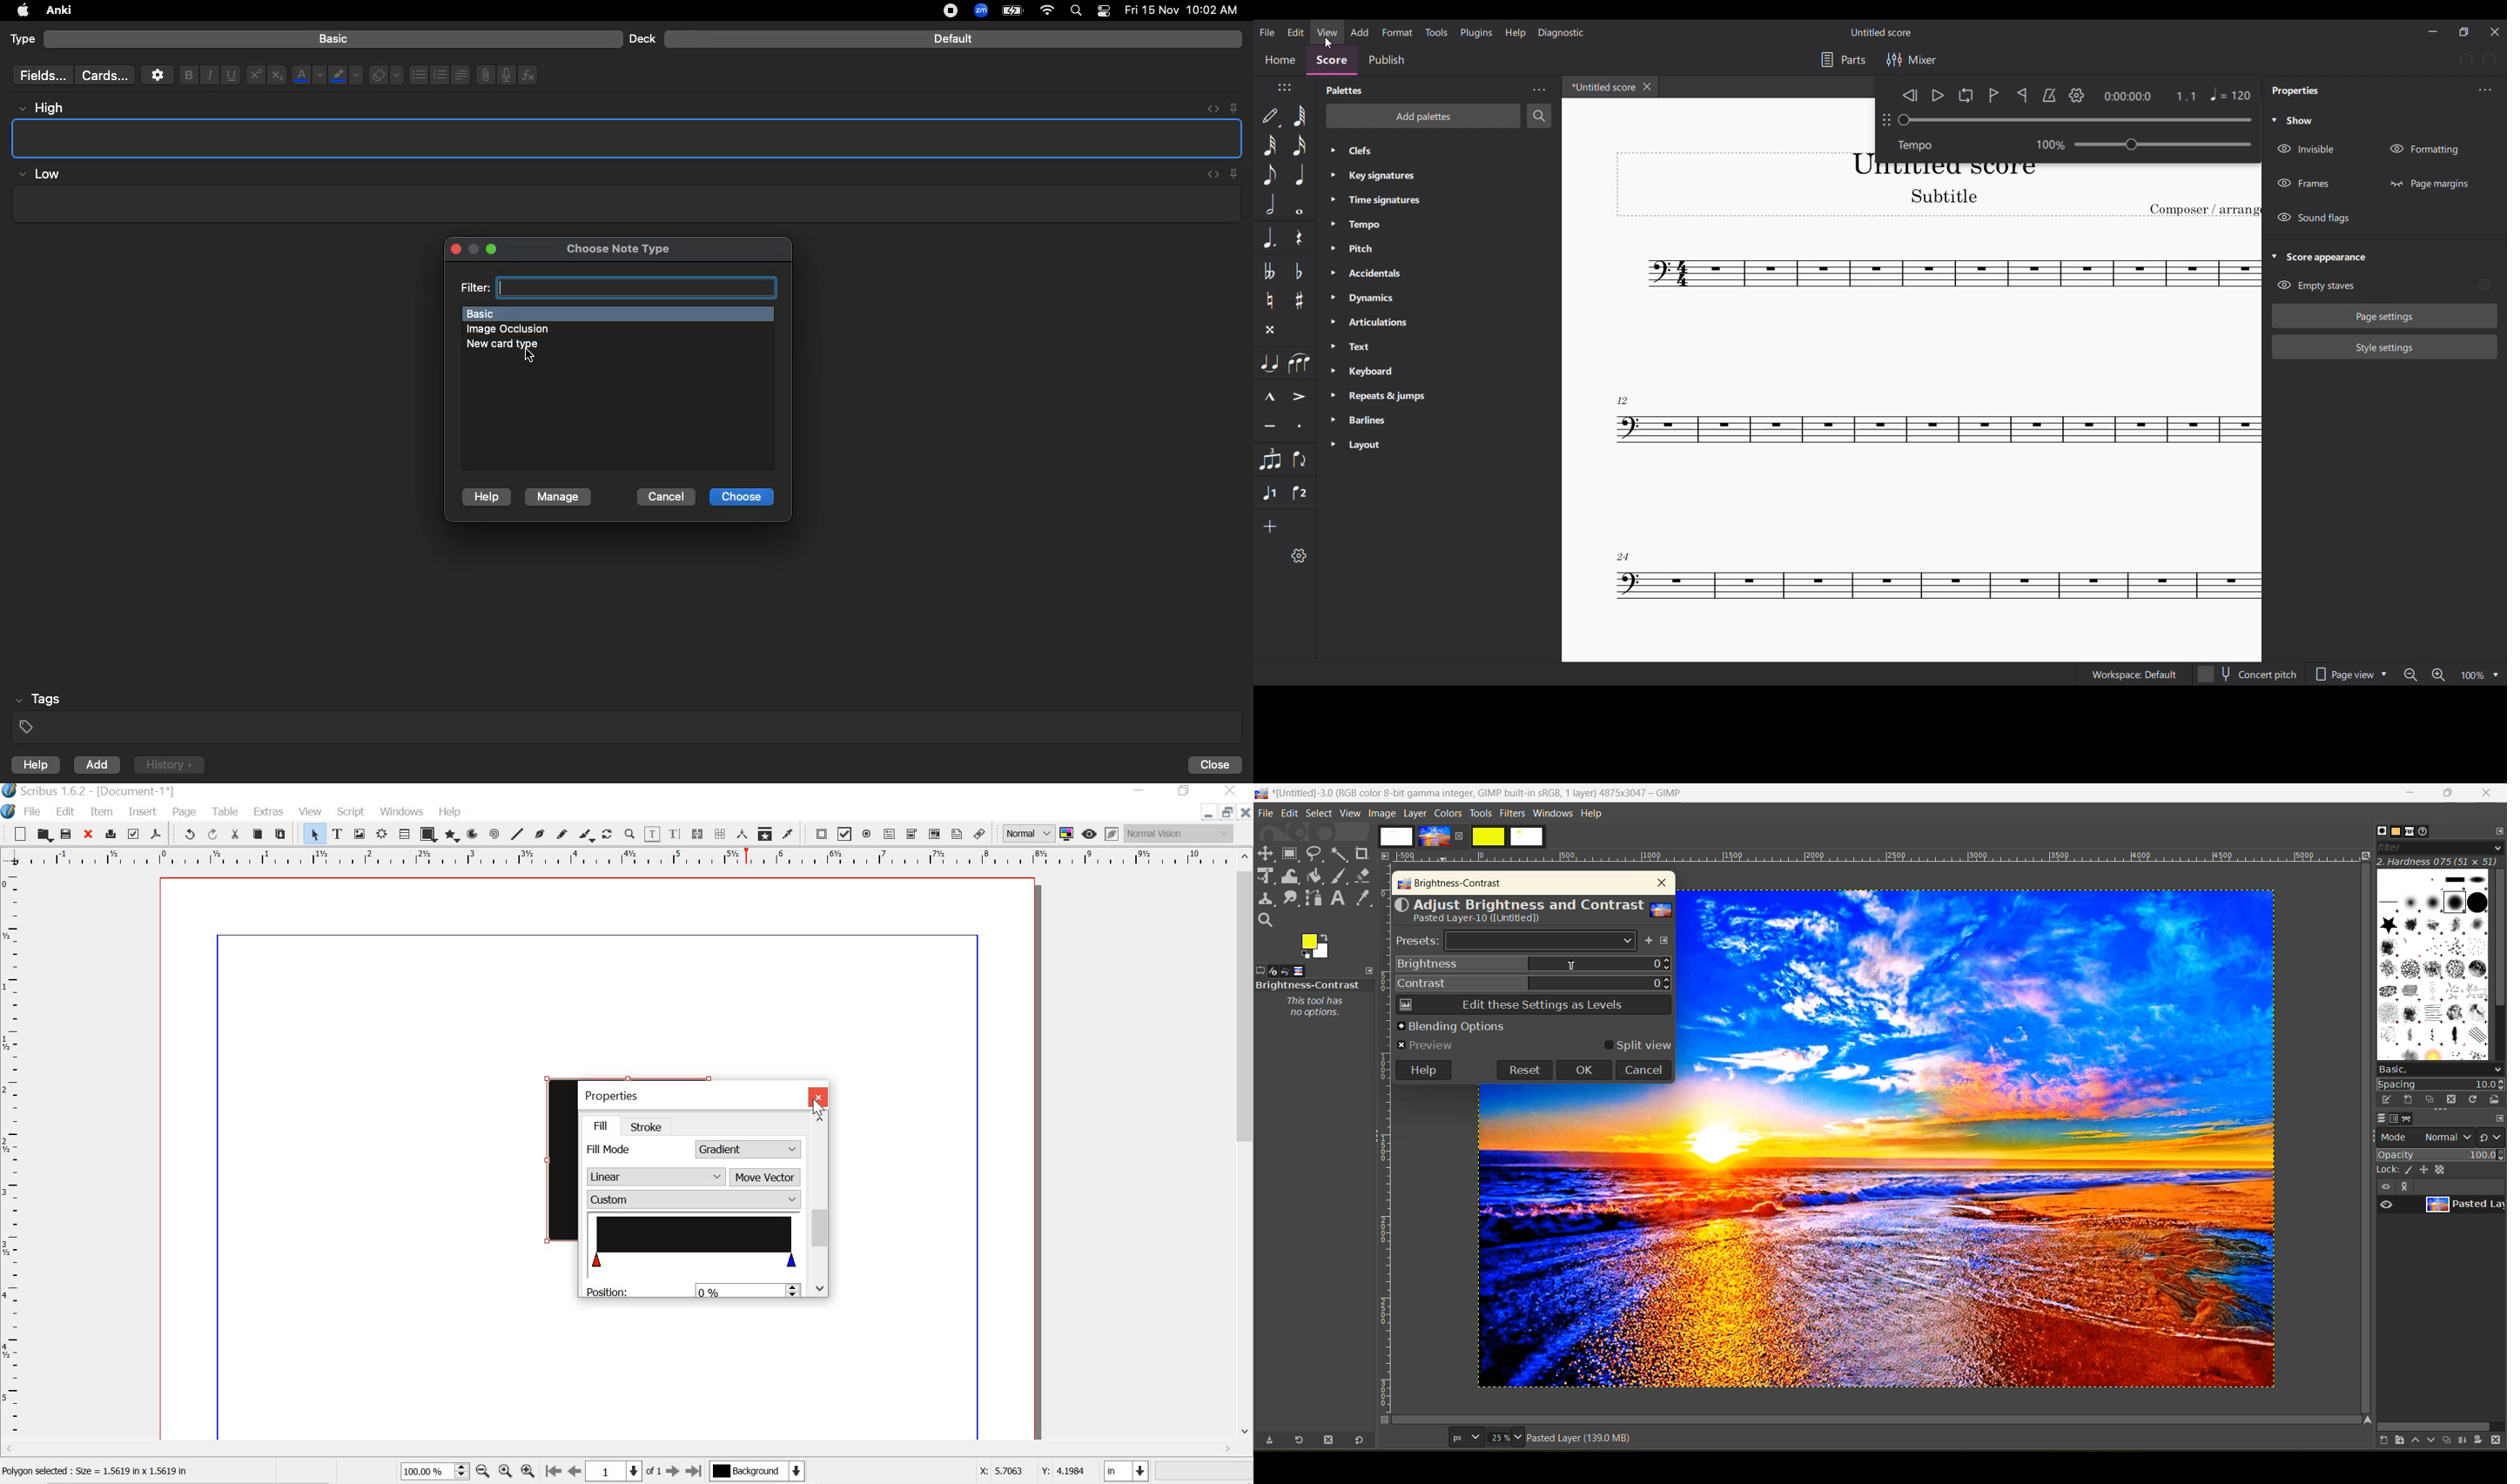 Image resolution: width=2520 pixels, height=1484 pixels. What do you see at coordinates (616, 312) in the screenshot?
I see `Basic ` at bounding box center [616, 312].